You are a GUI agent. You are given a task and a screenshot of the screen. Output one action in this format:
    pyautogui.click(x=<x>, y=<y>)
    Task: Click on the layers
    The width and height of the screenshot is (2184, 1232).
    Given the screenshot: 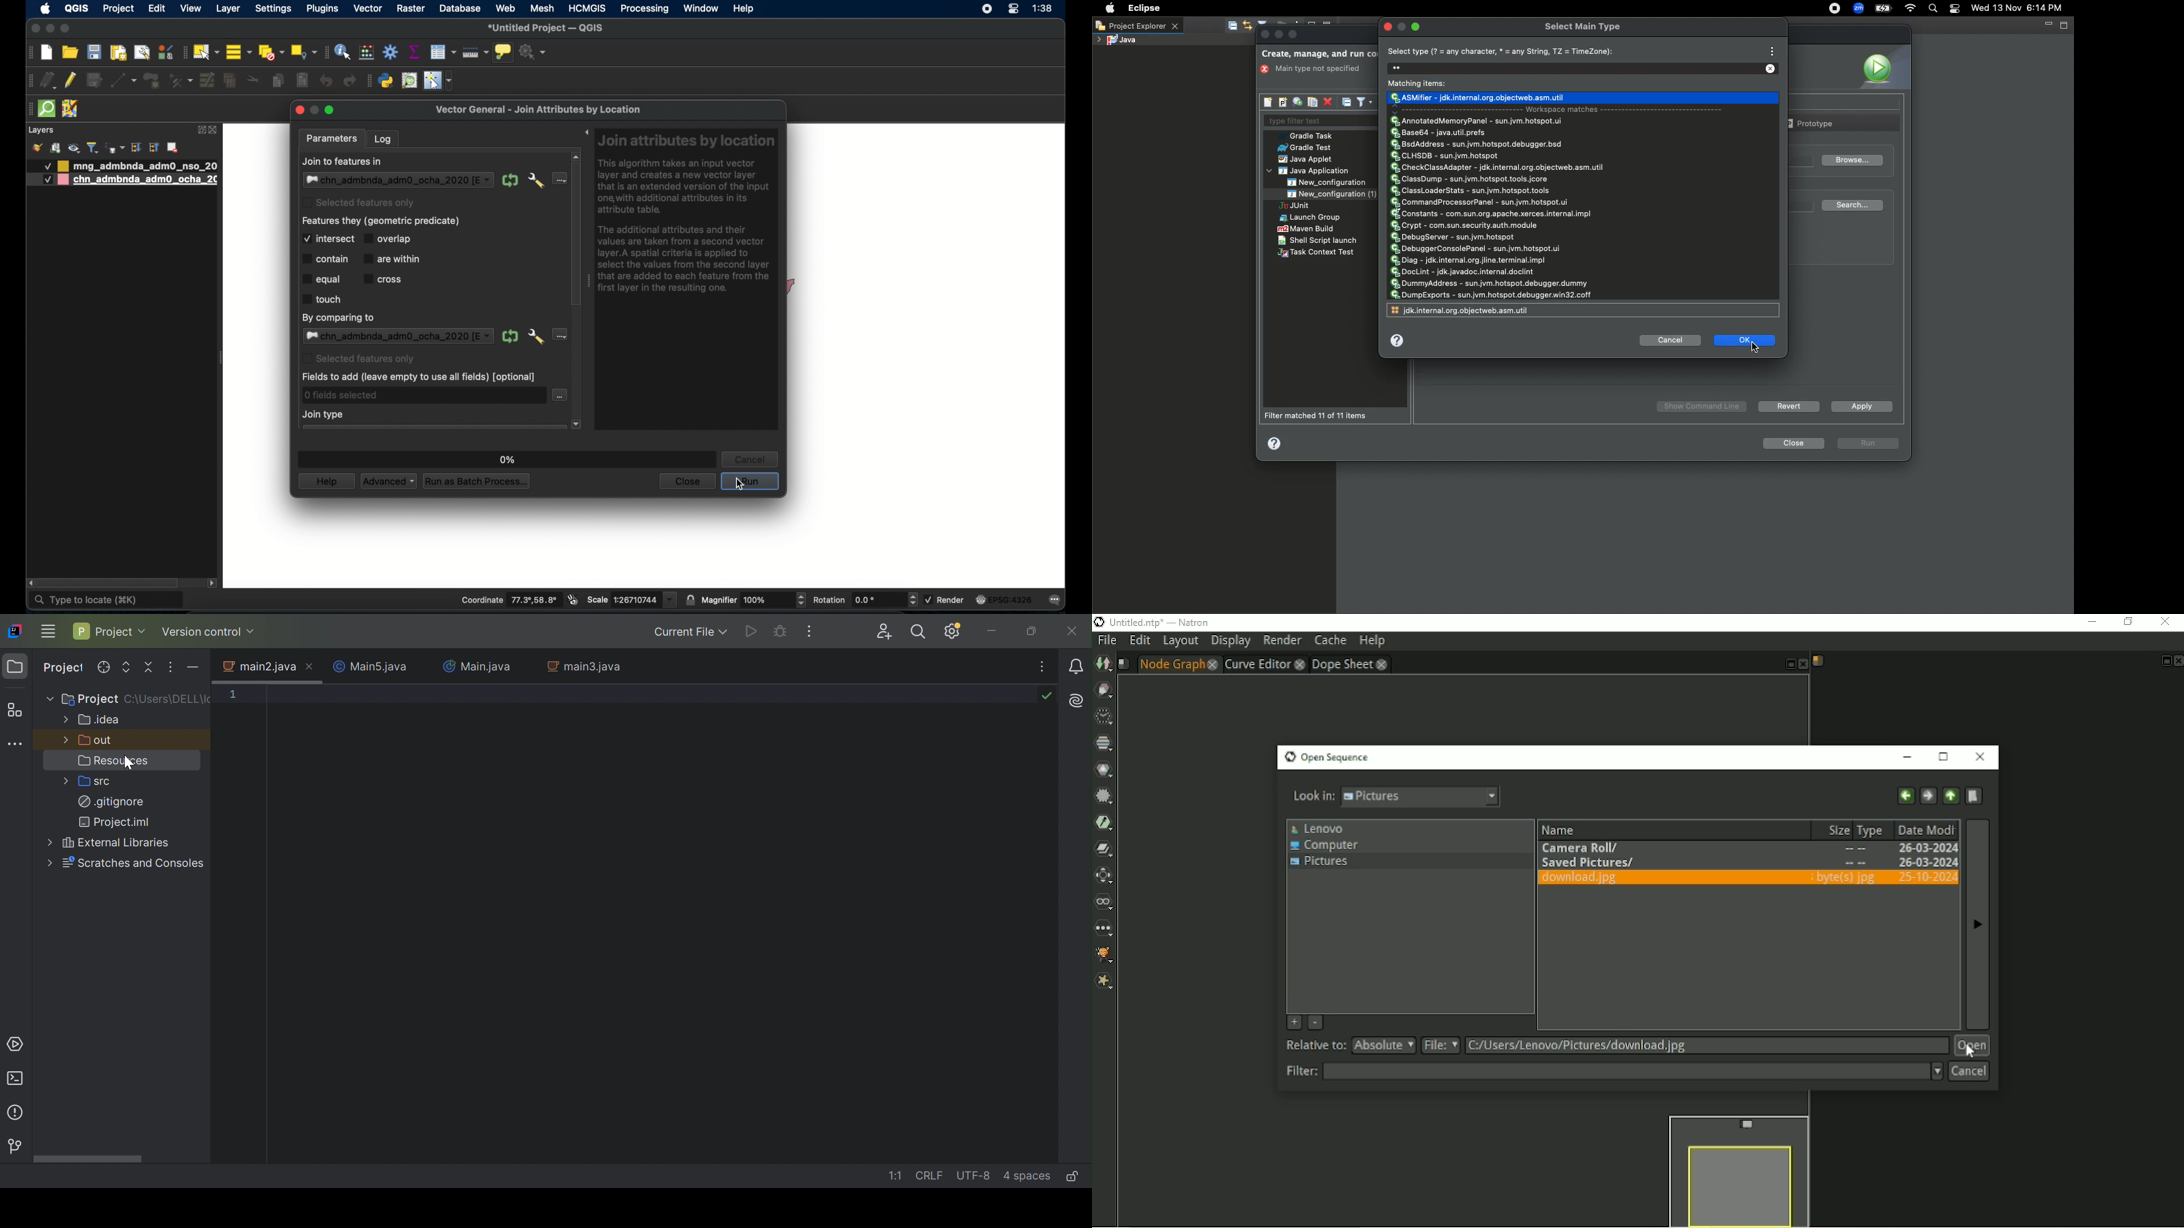 What is the action you would take?
    pyautogui.click(x=40, y=130)
    